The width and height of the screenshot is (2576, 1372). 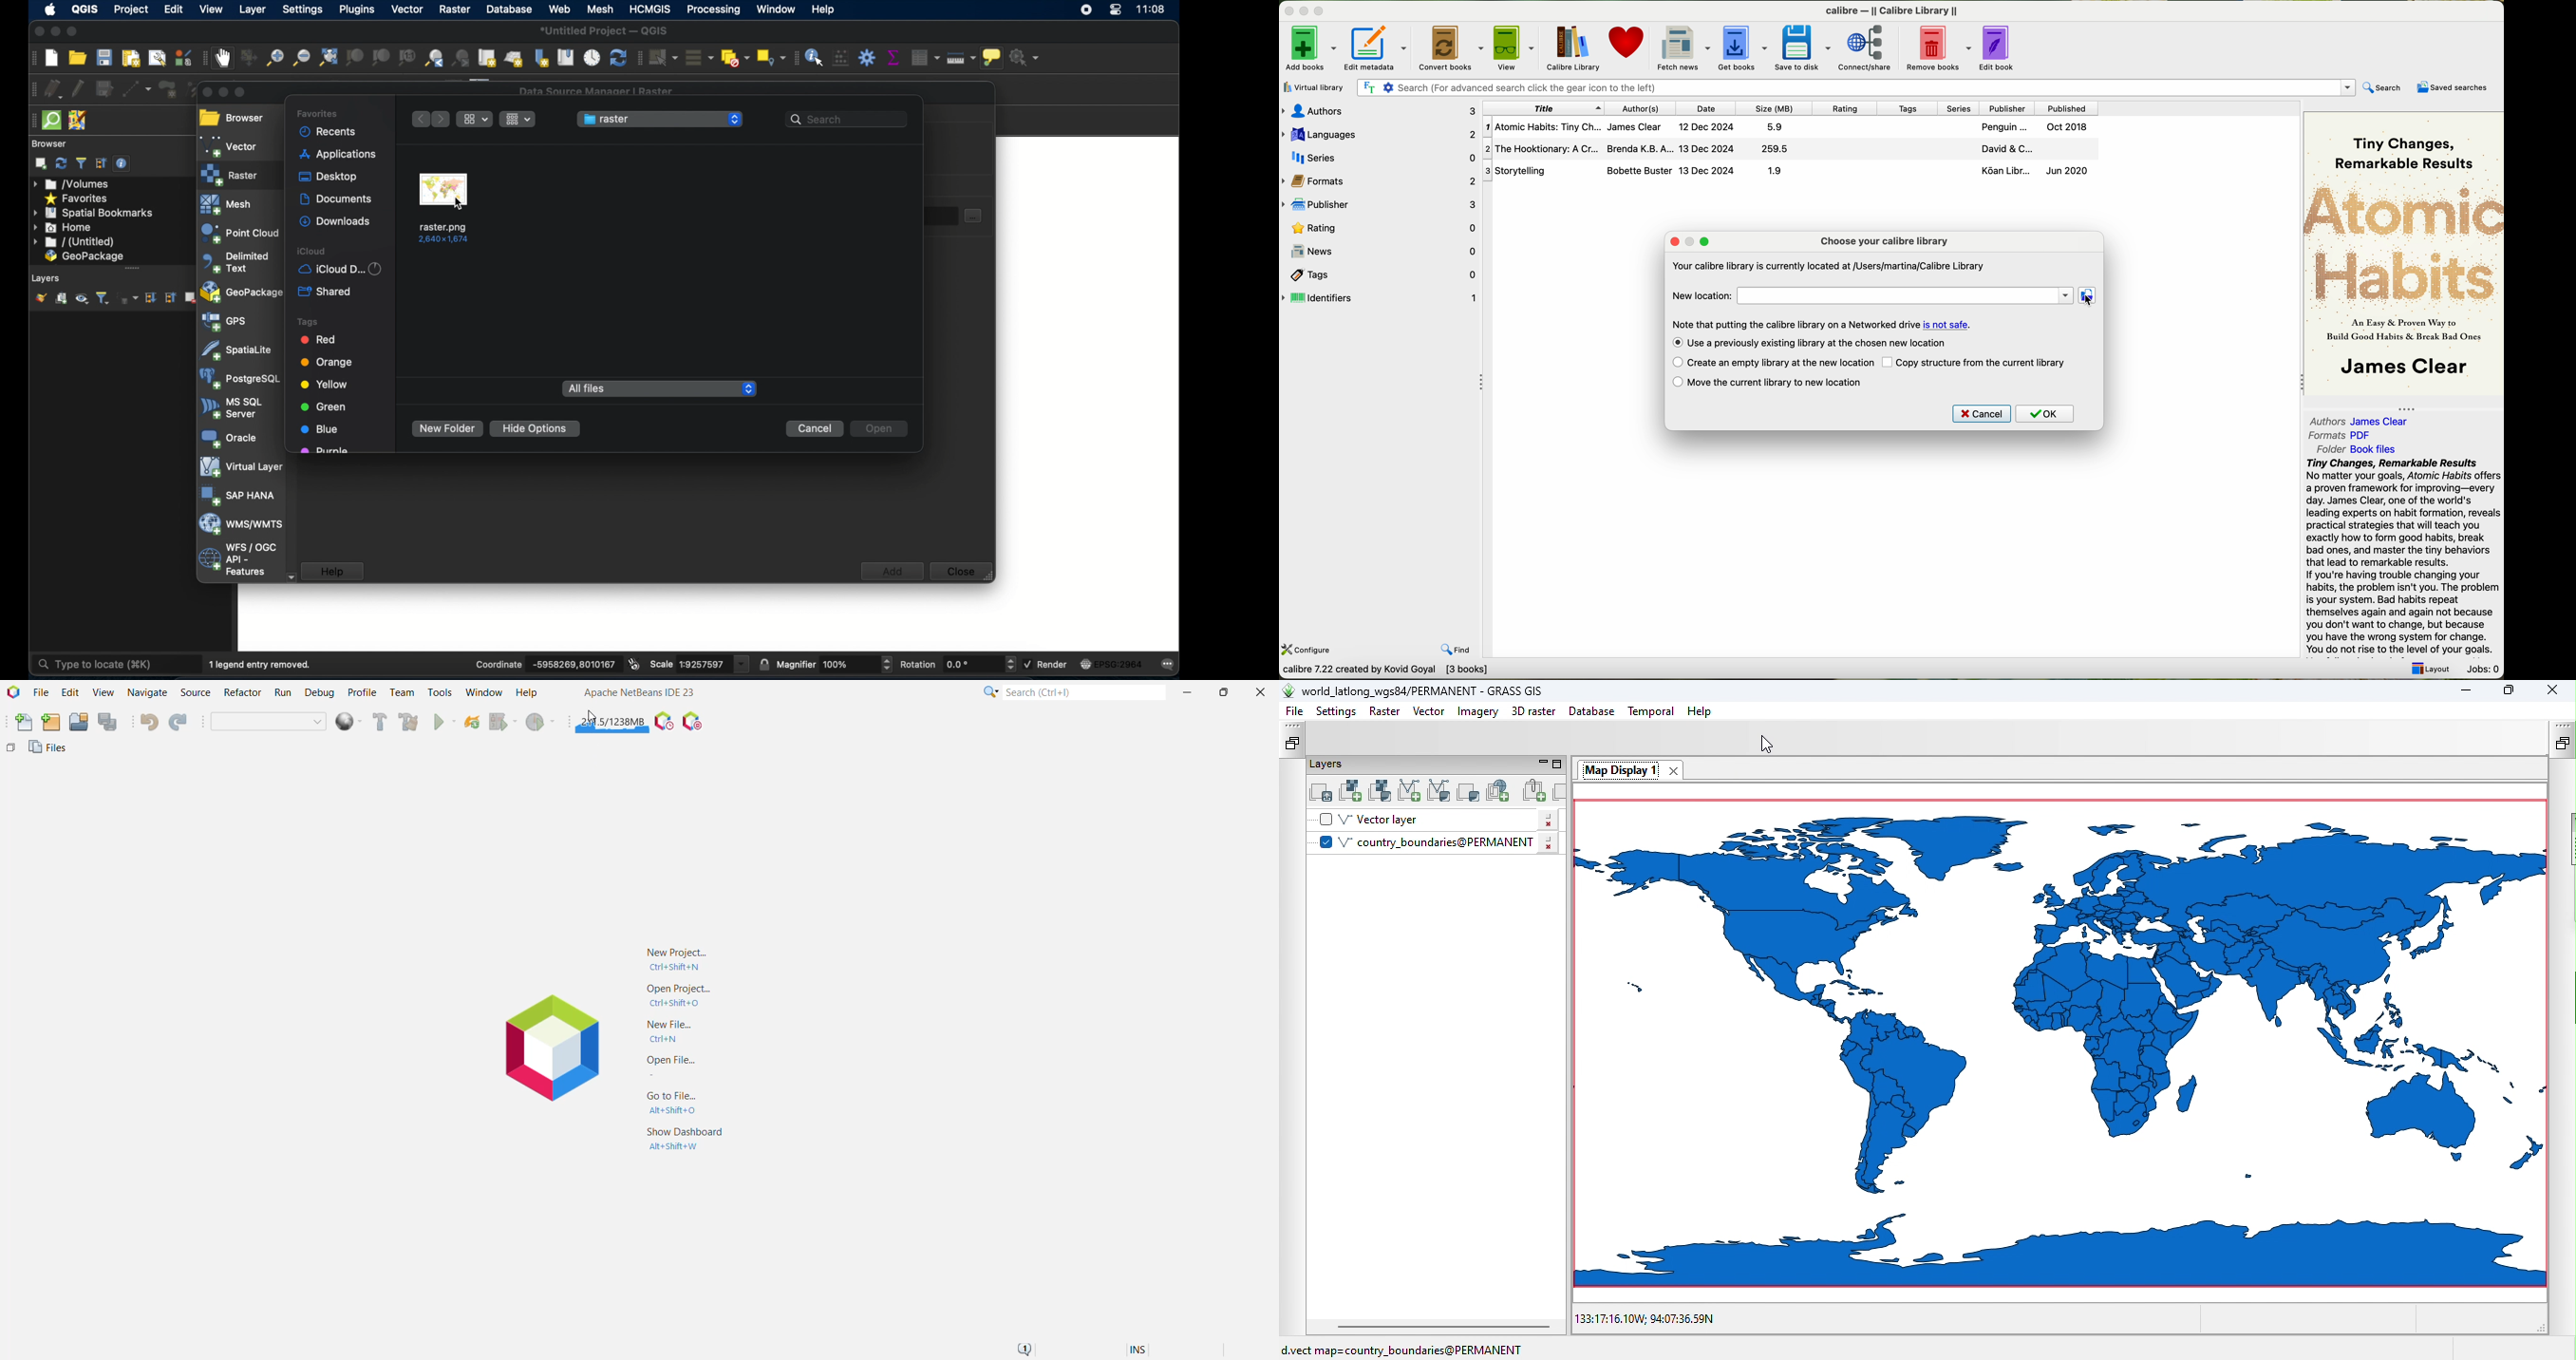 What do you see at coordinates (103, 693) in the screenshot?
I see `View` at bounding box center [103, 693].